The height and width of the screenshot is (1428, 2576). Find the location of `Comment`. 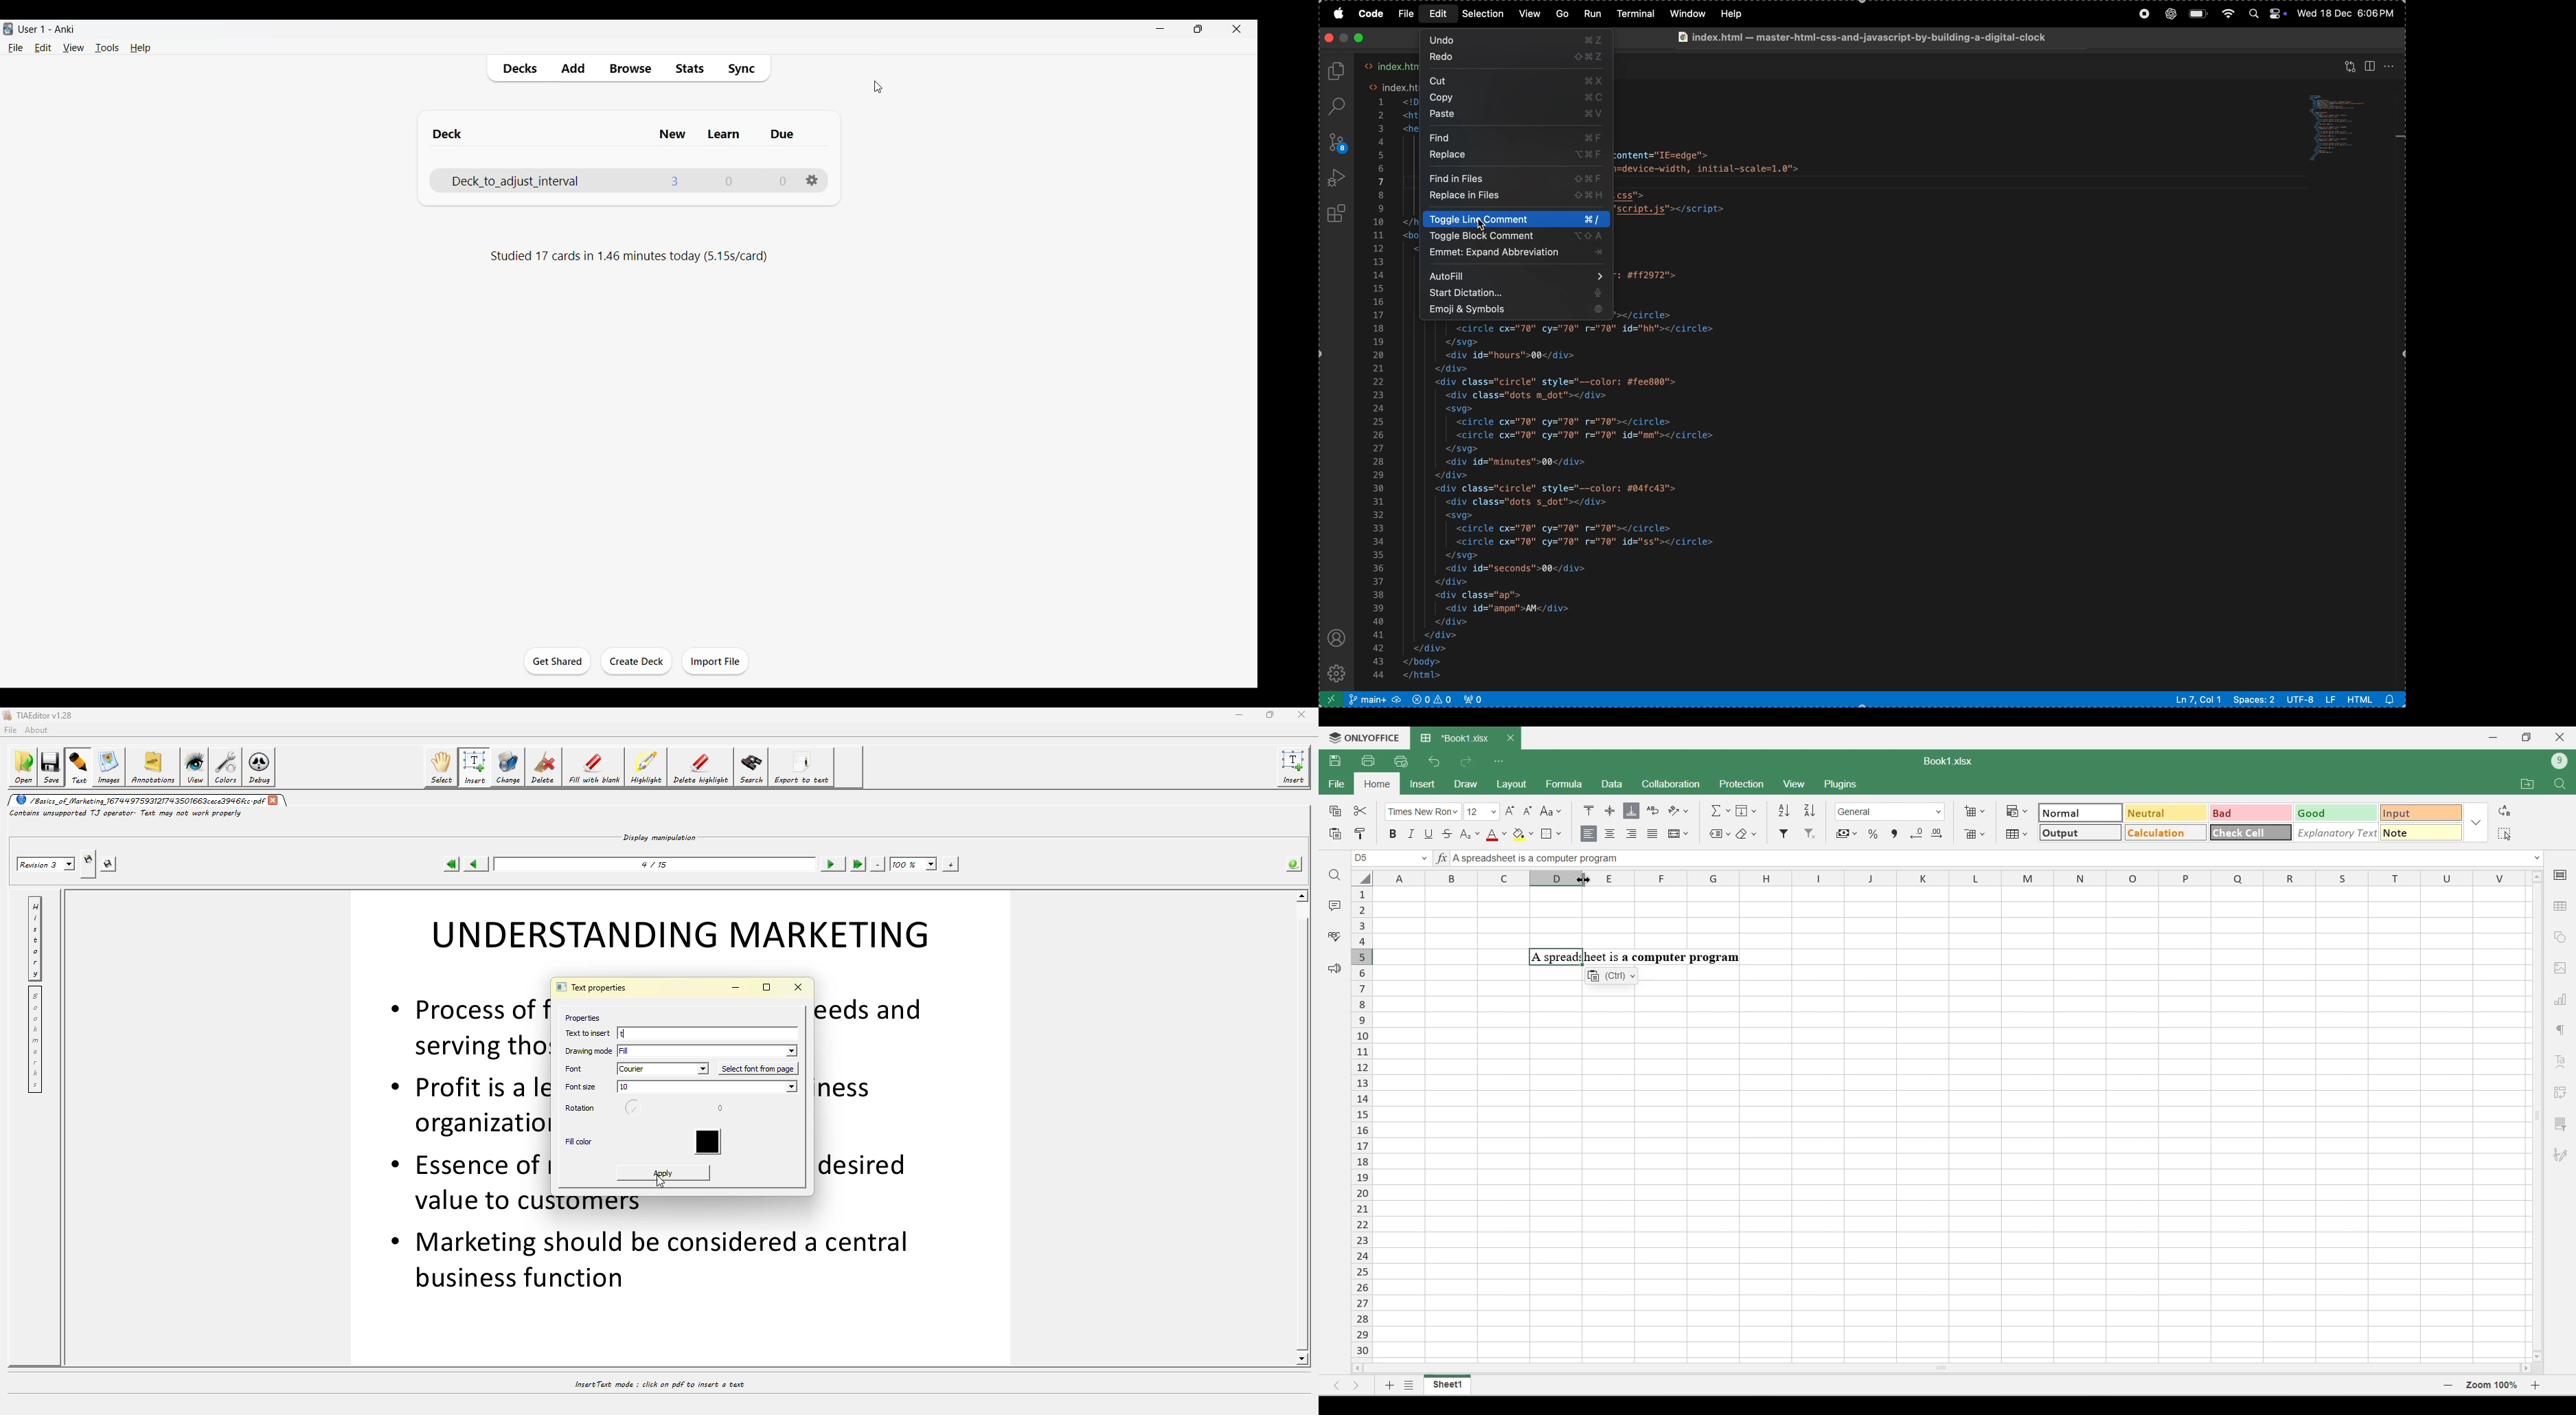

Comment is located at coordinates (1335, 905).